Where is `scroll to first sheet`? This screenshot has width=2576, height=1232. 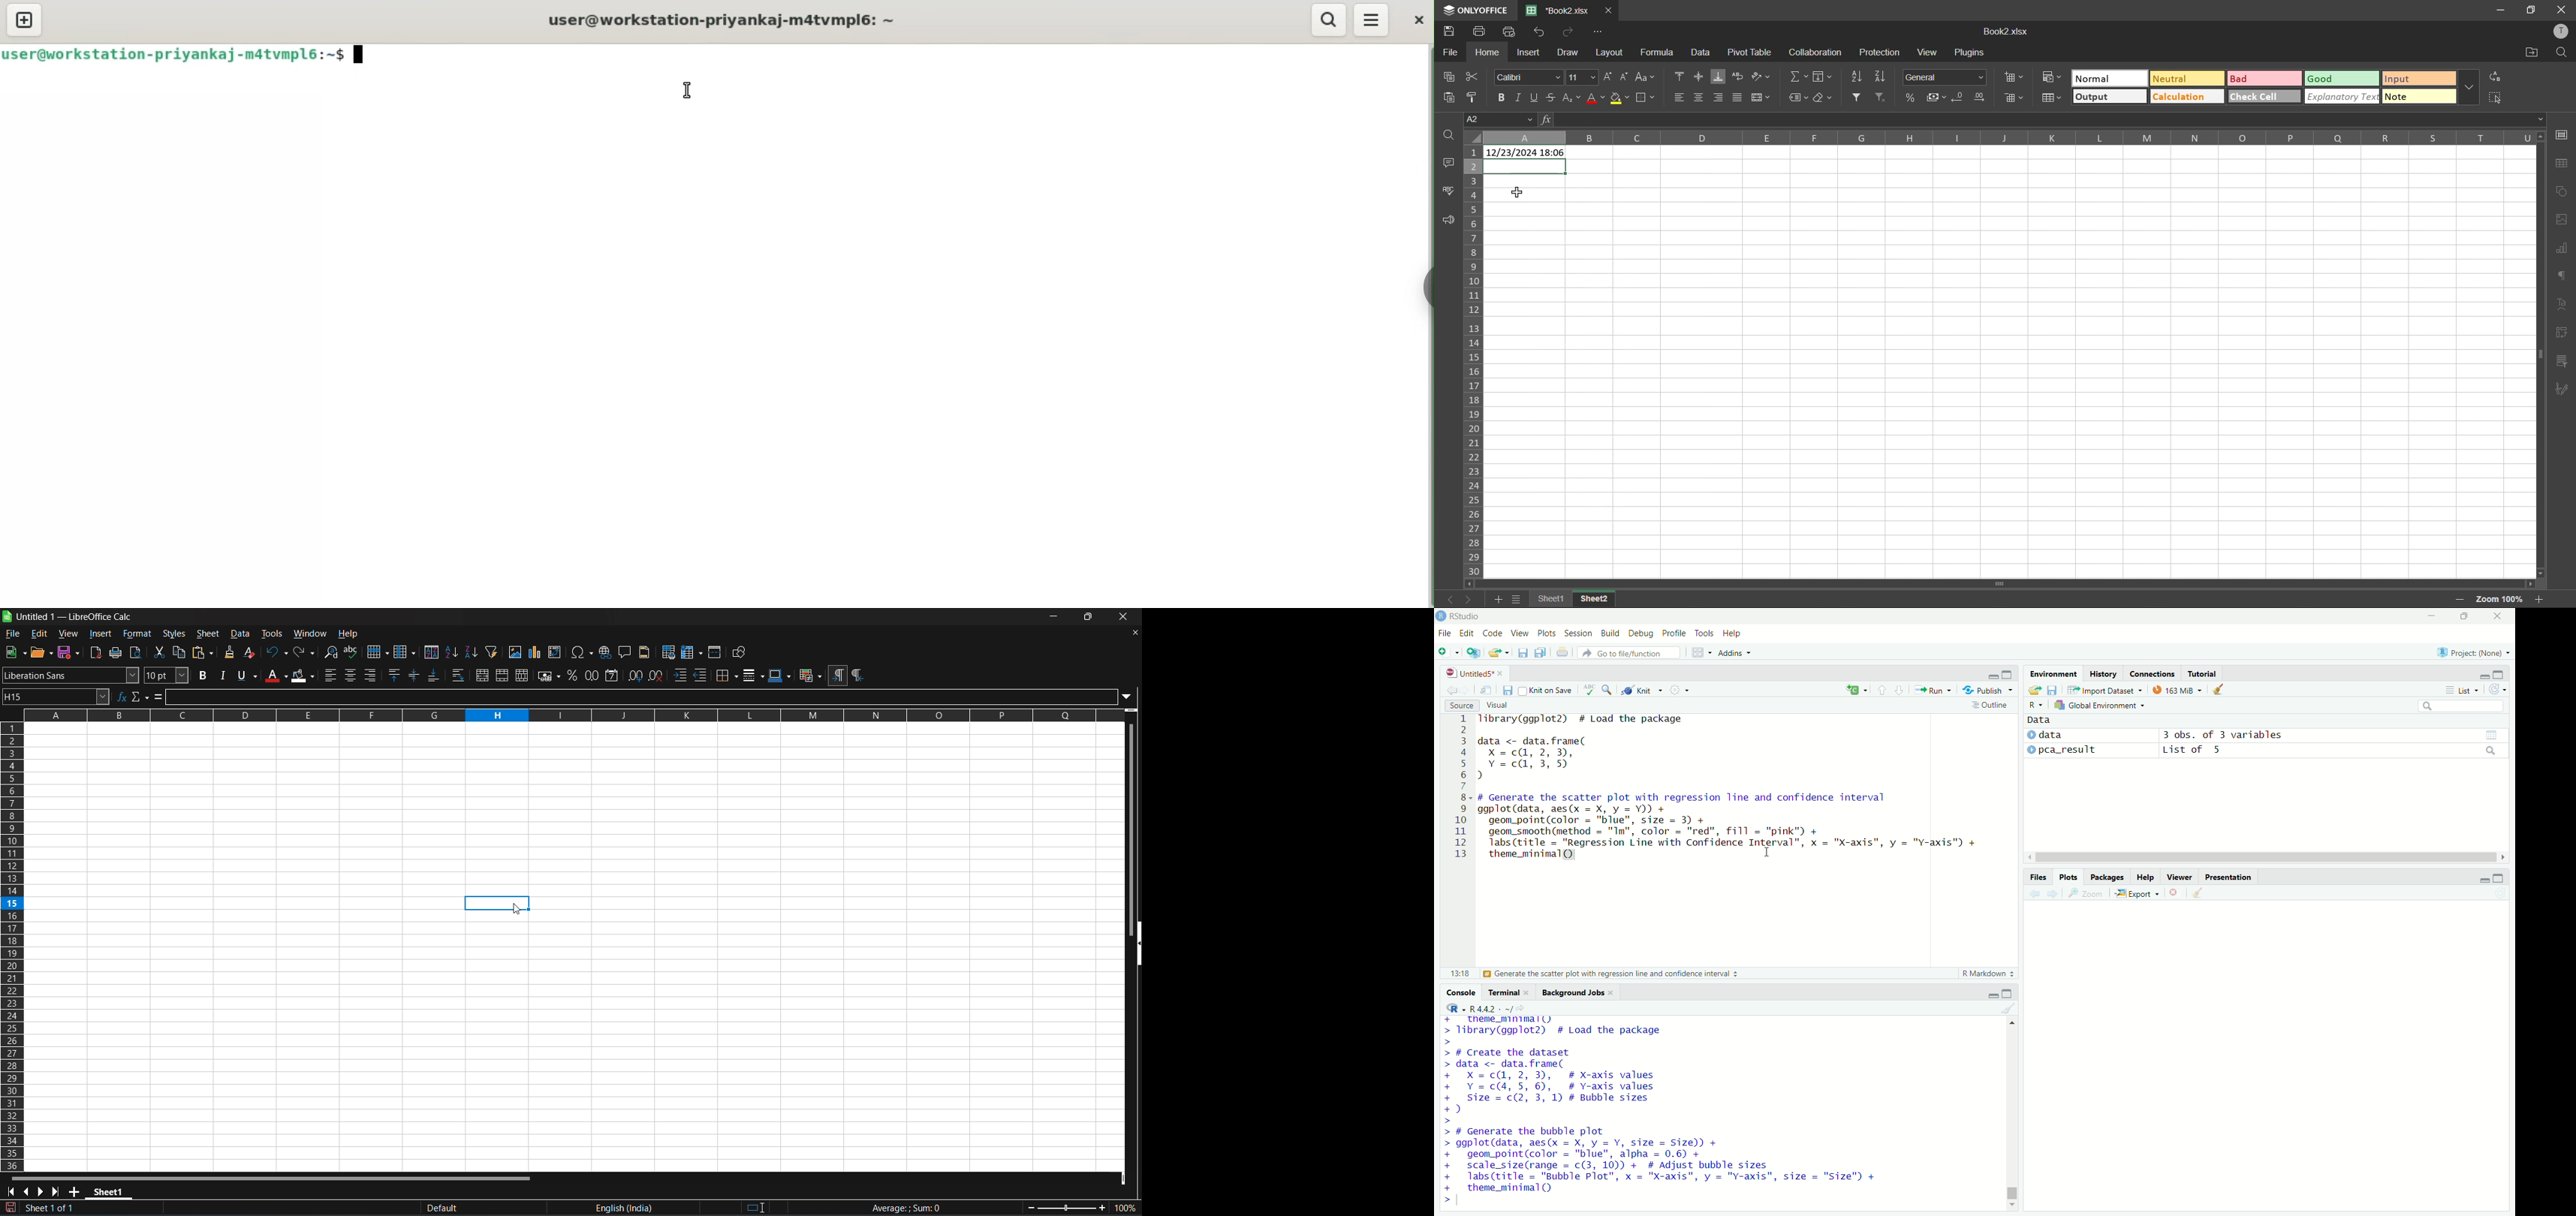
scroll to first sheet is located at coordinates (11, 1192).